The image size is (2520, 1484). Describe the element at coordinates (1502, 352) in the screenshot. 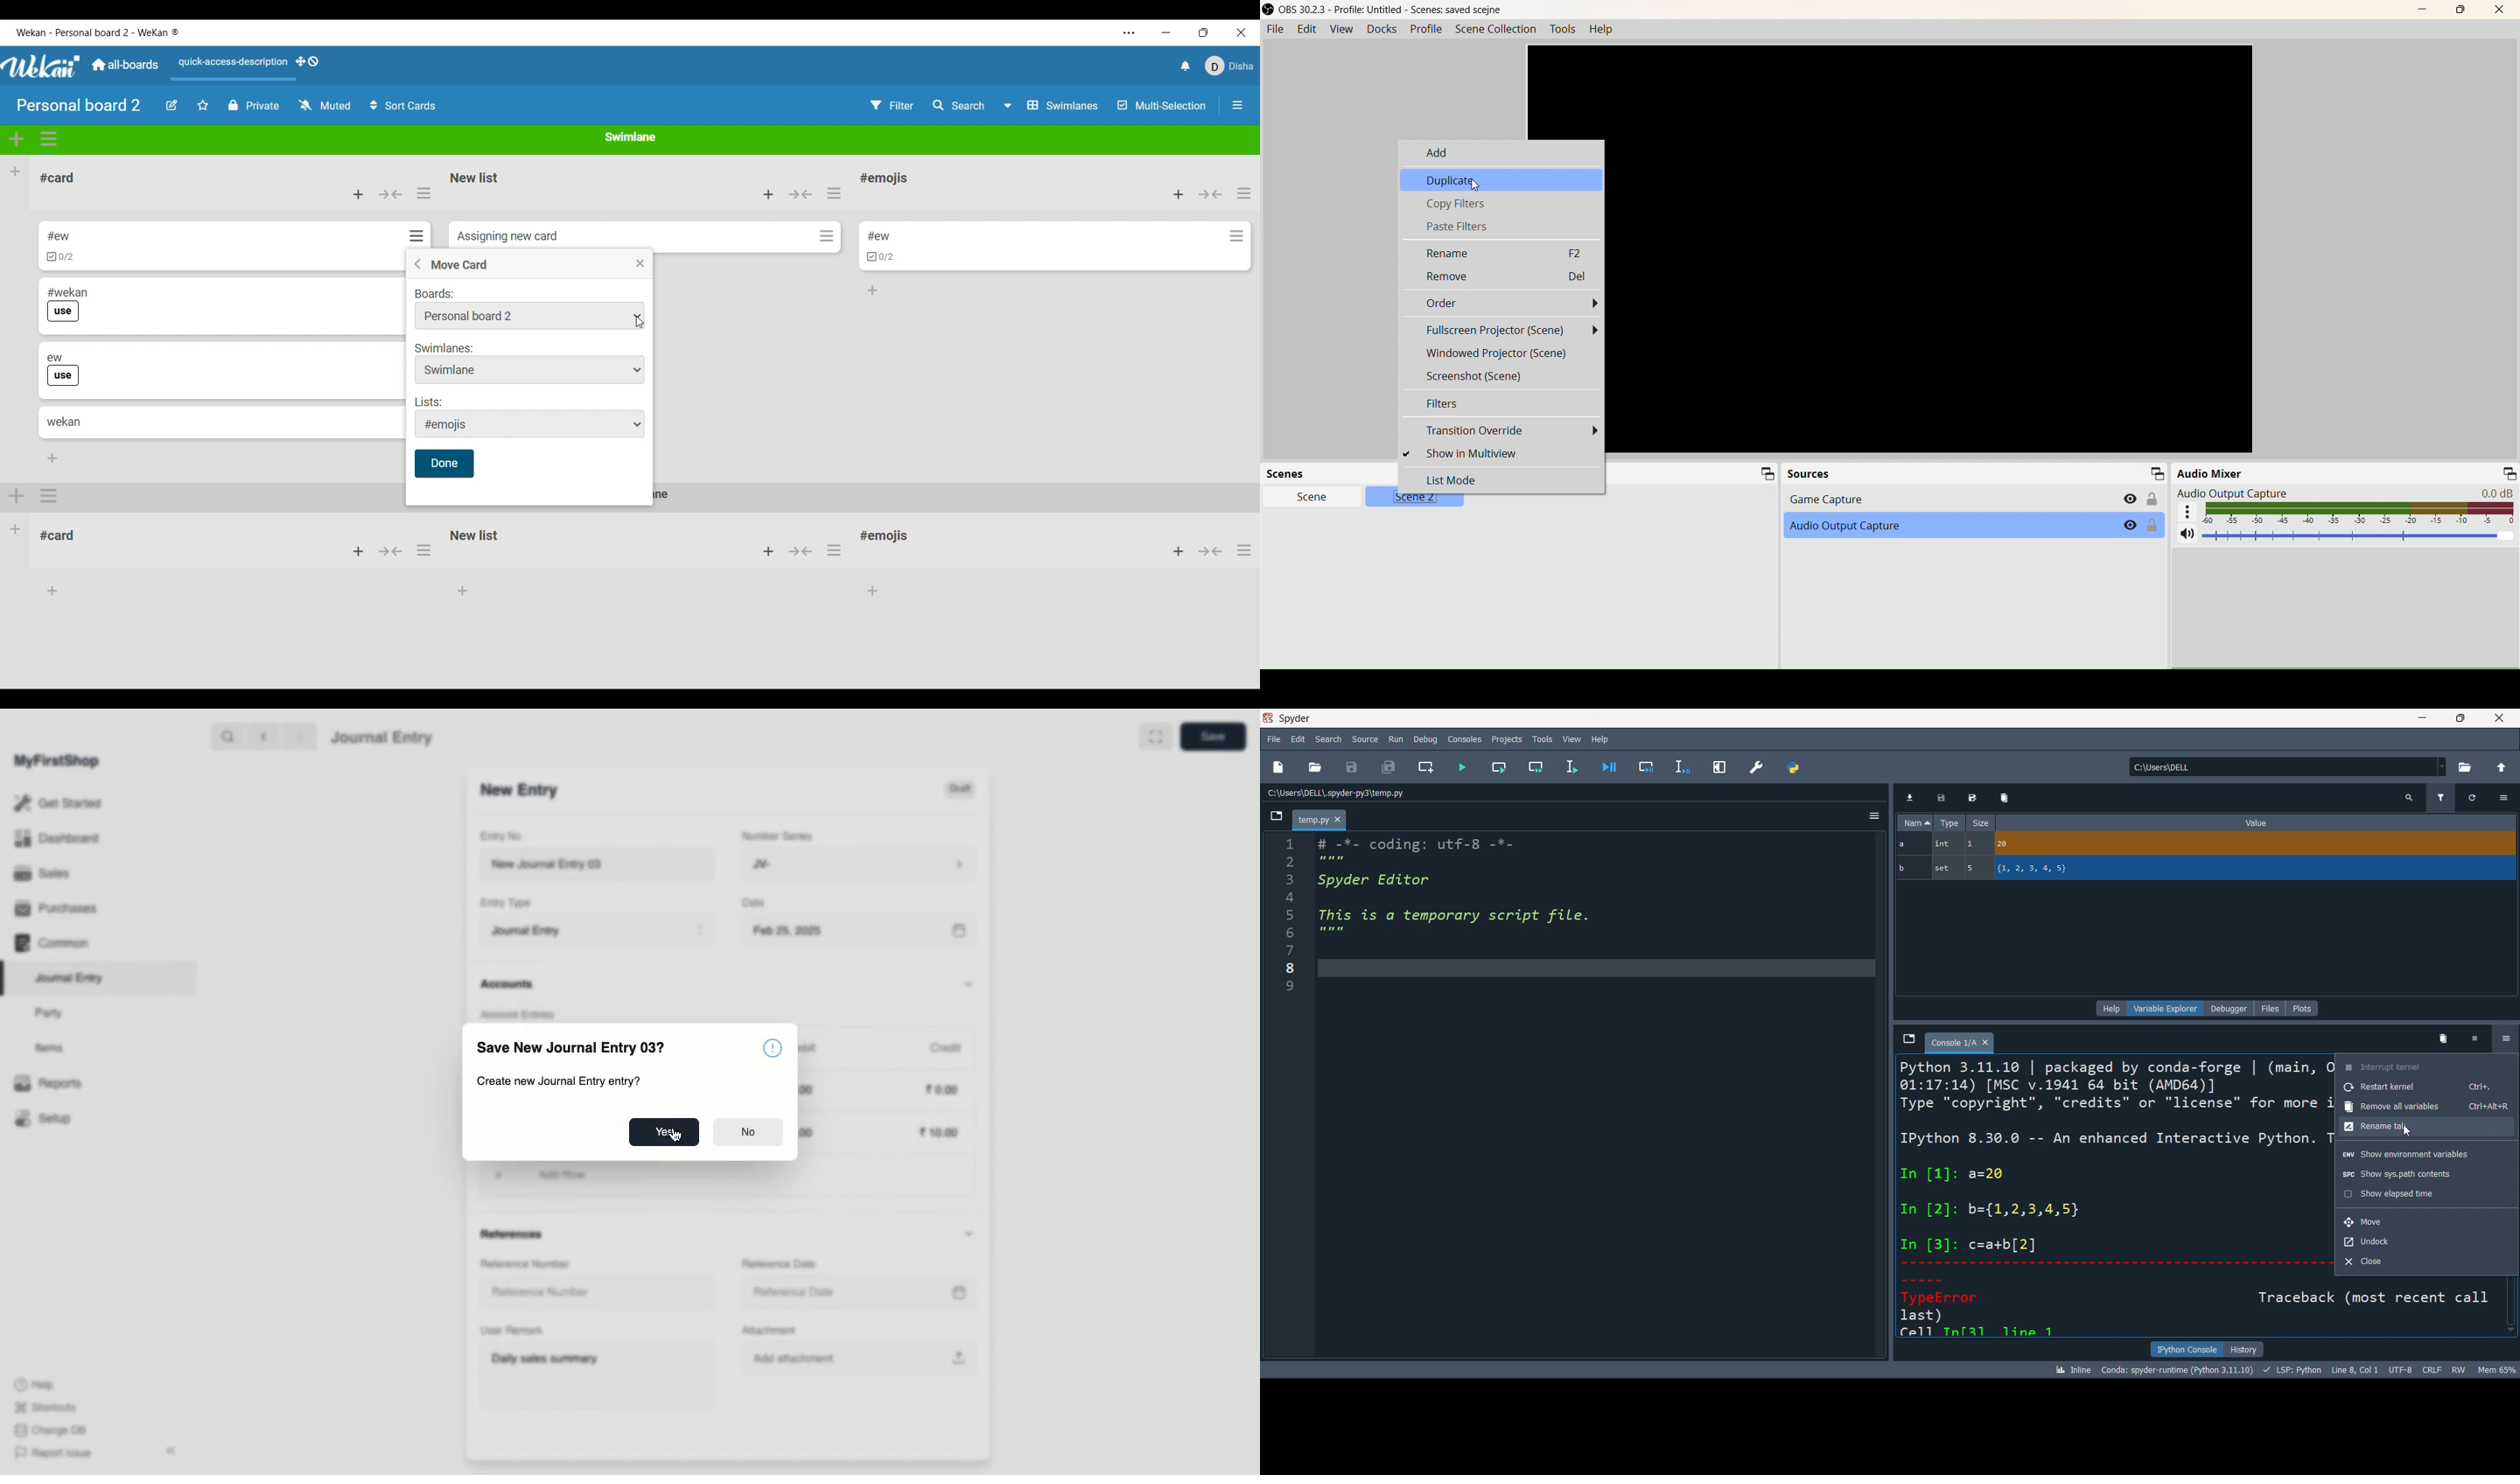

I see `Windowed Projector (Scene)` at that location.